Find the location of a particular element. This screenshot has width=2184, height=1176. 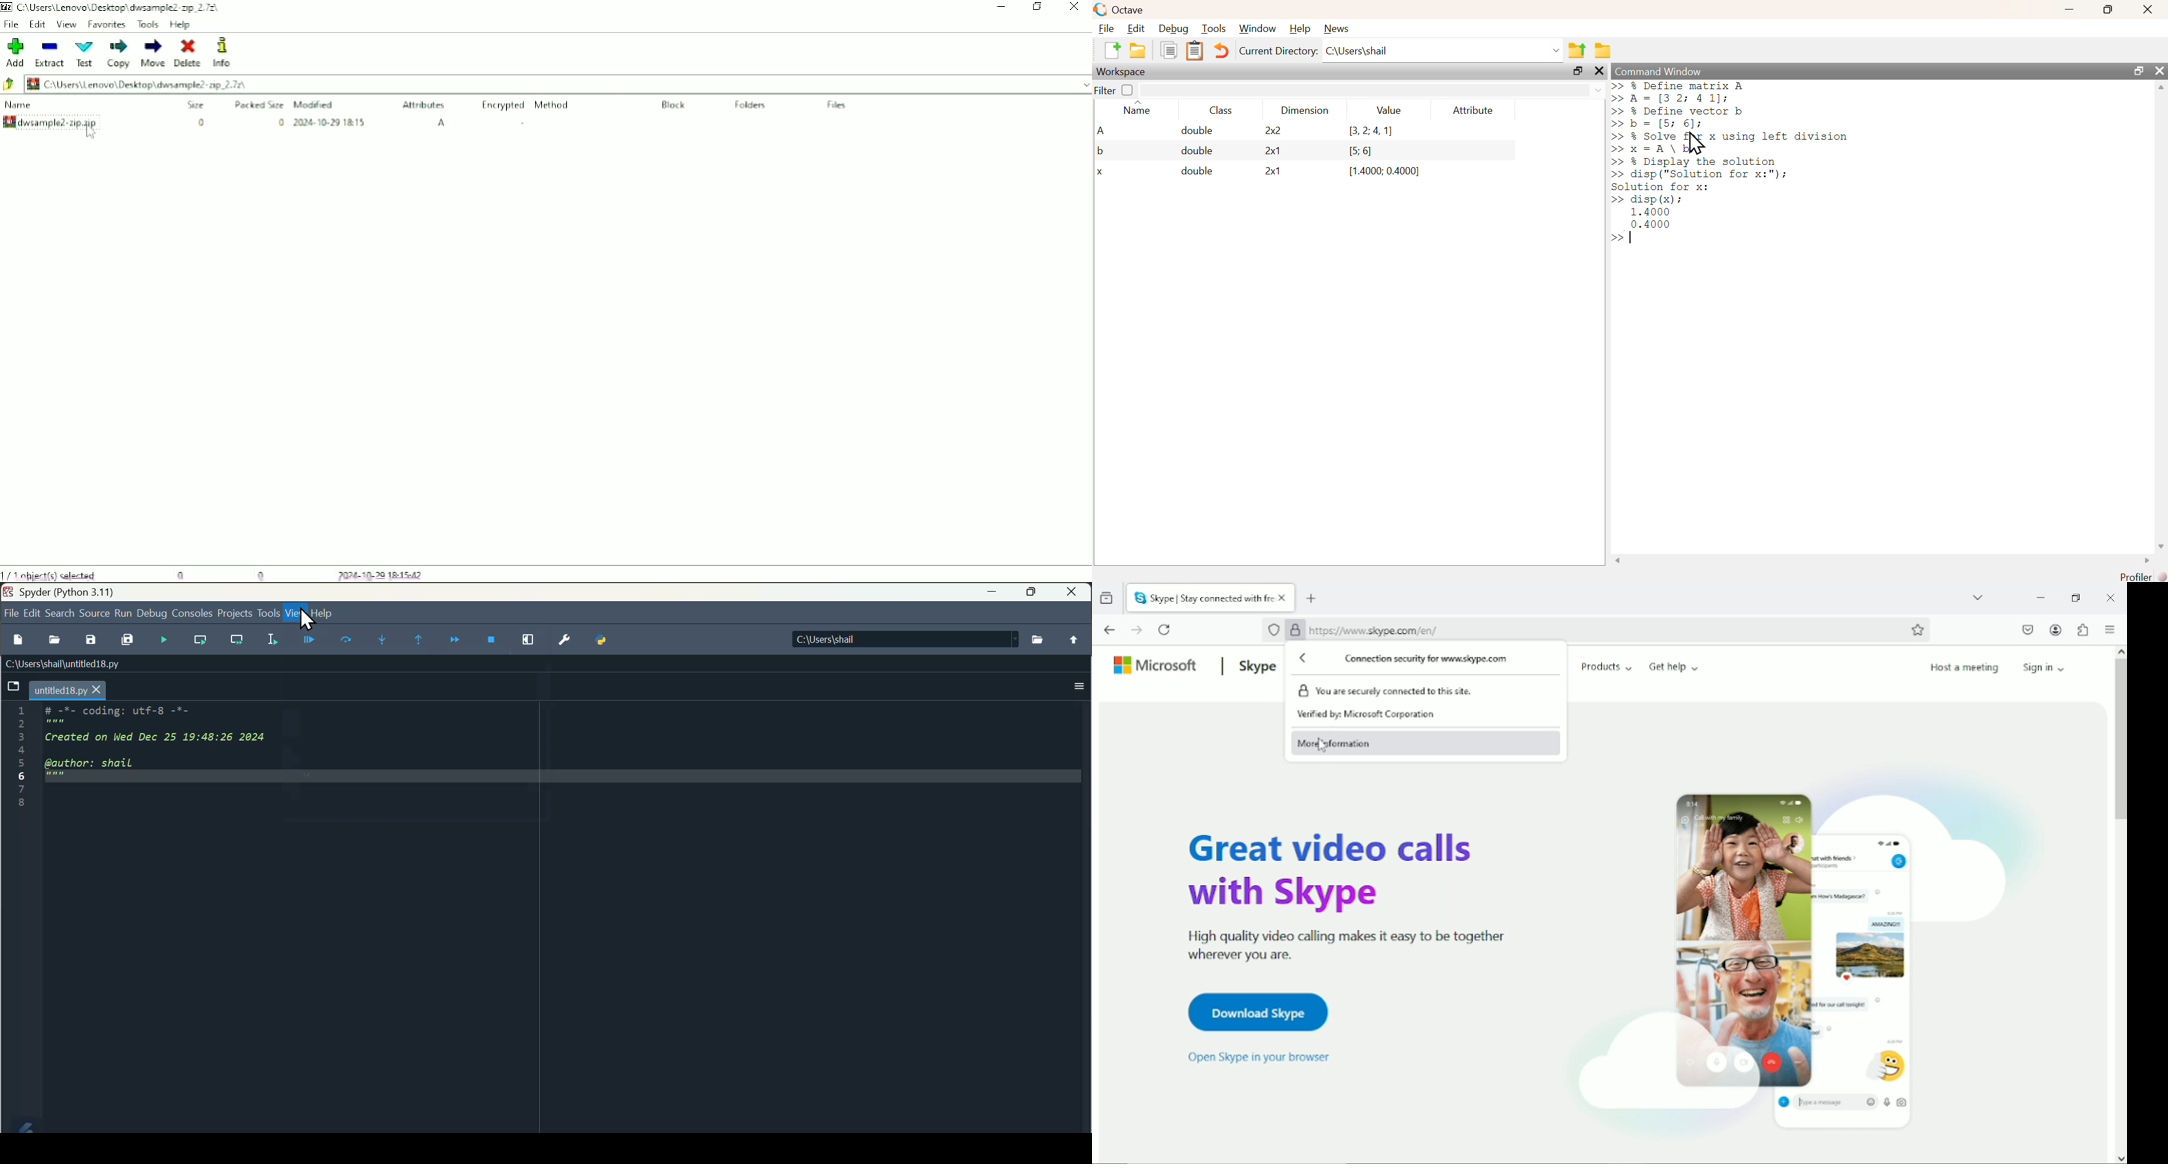

browse directory is located at coordinates (1039, 639).